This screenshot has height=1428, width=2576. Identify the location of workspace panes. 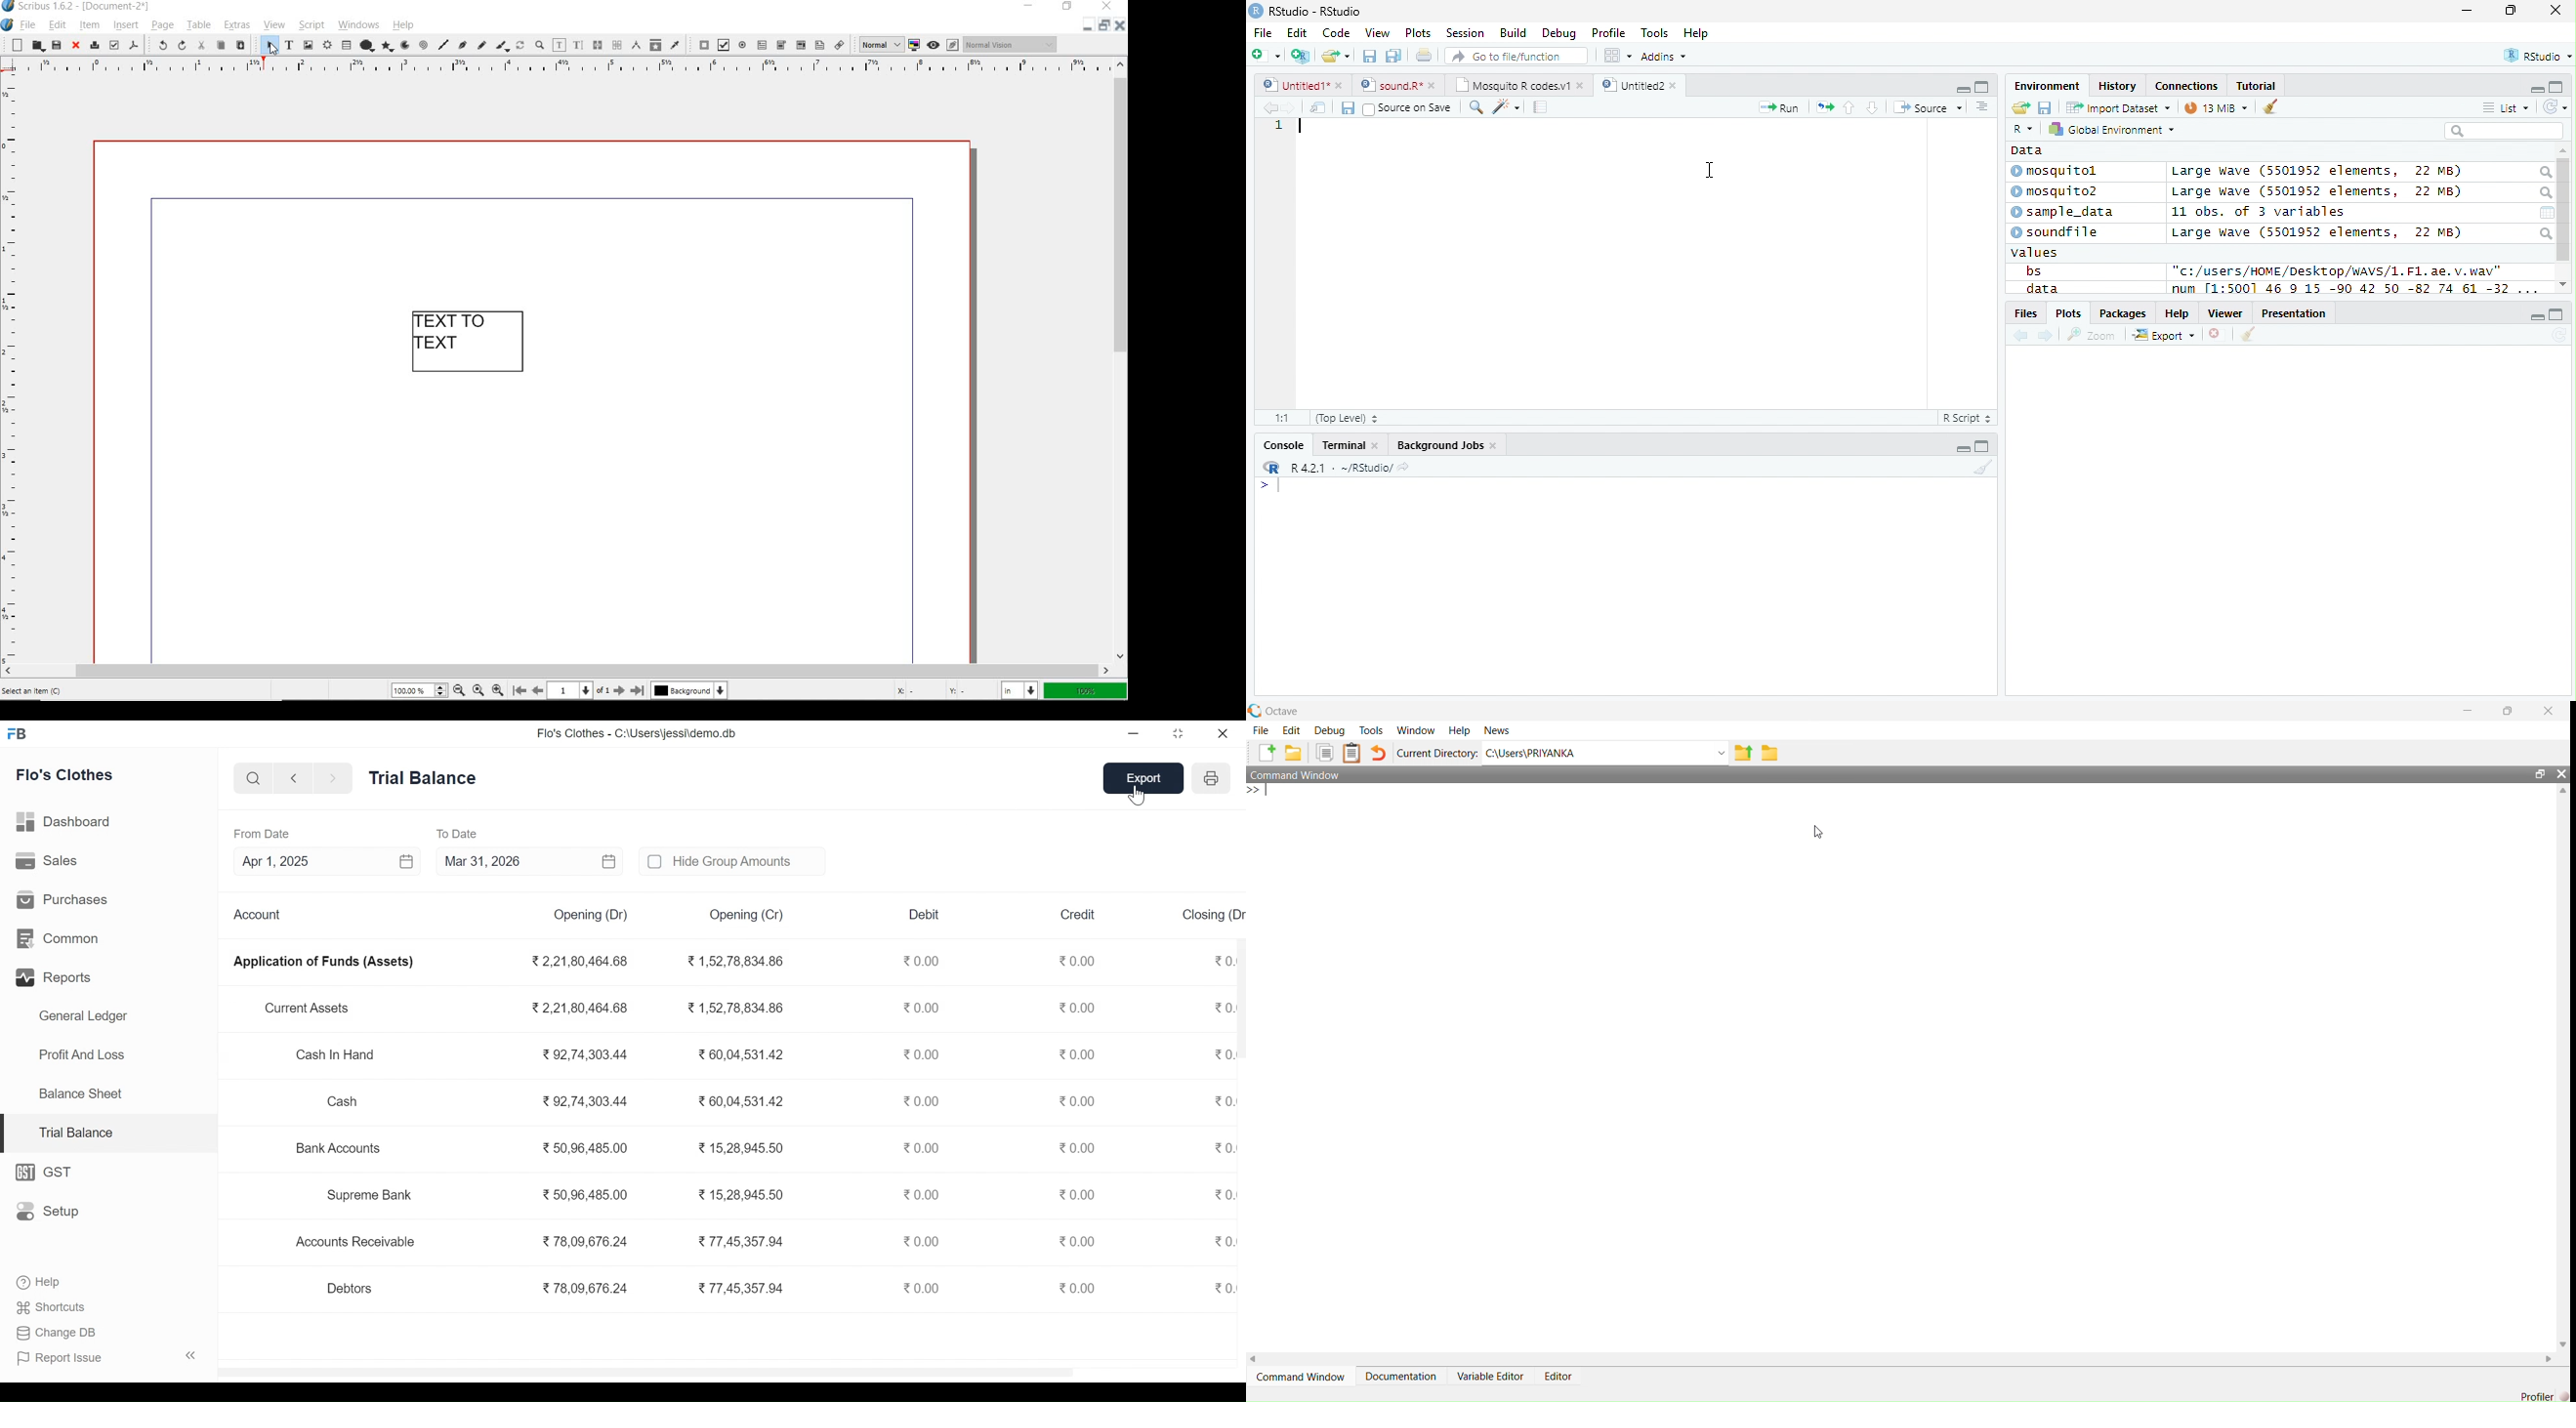
(1619, 56).